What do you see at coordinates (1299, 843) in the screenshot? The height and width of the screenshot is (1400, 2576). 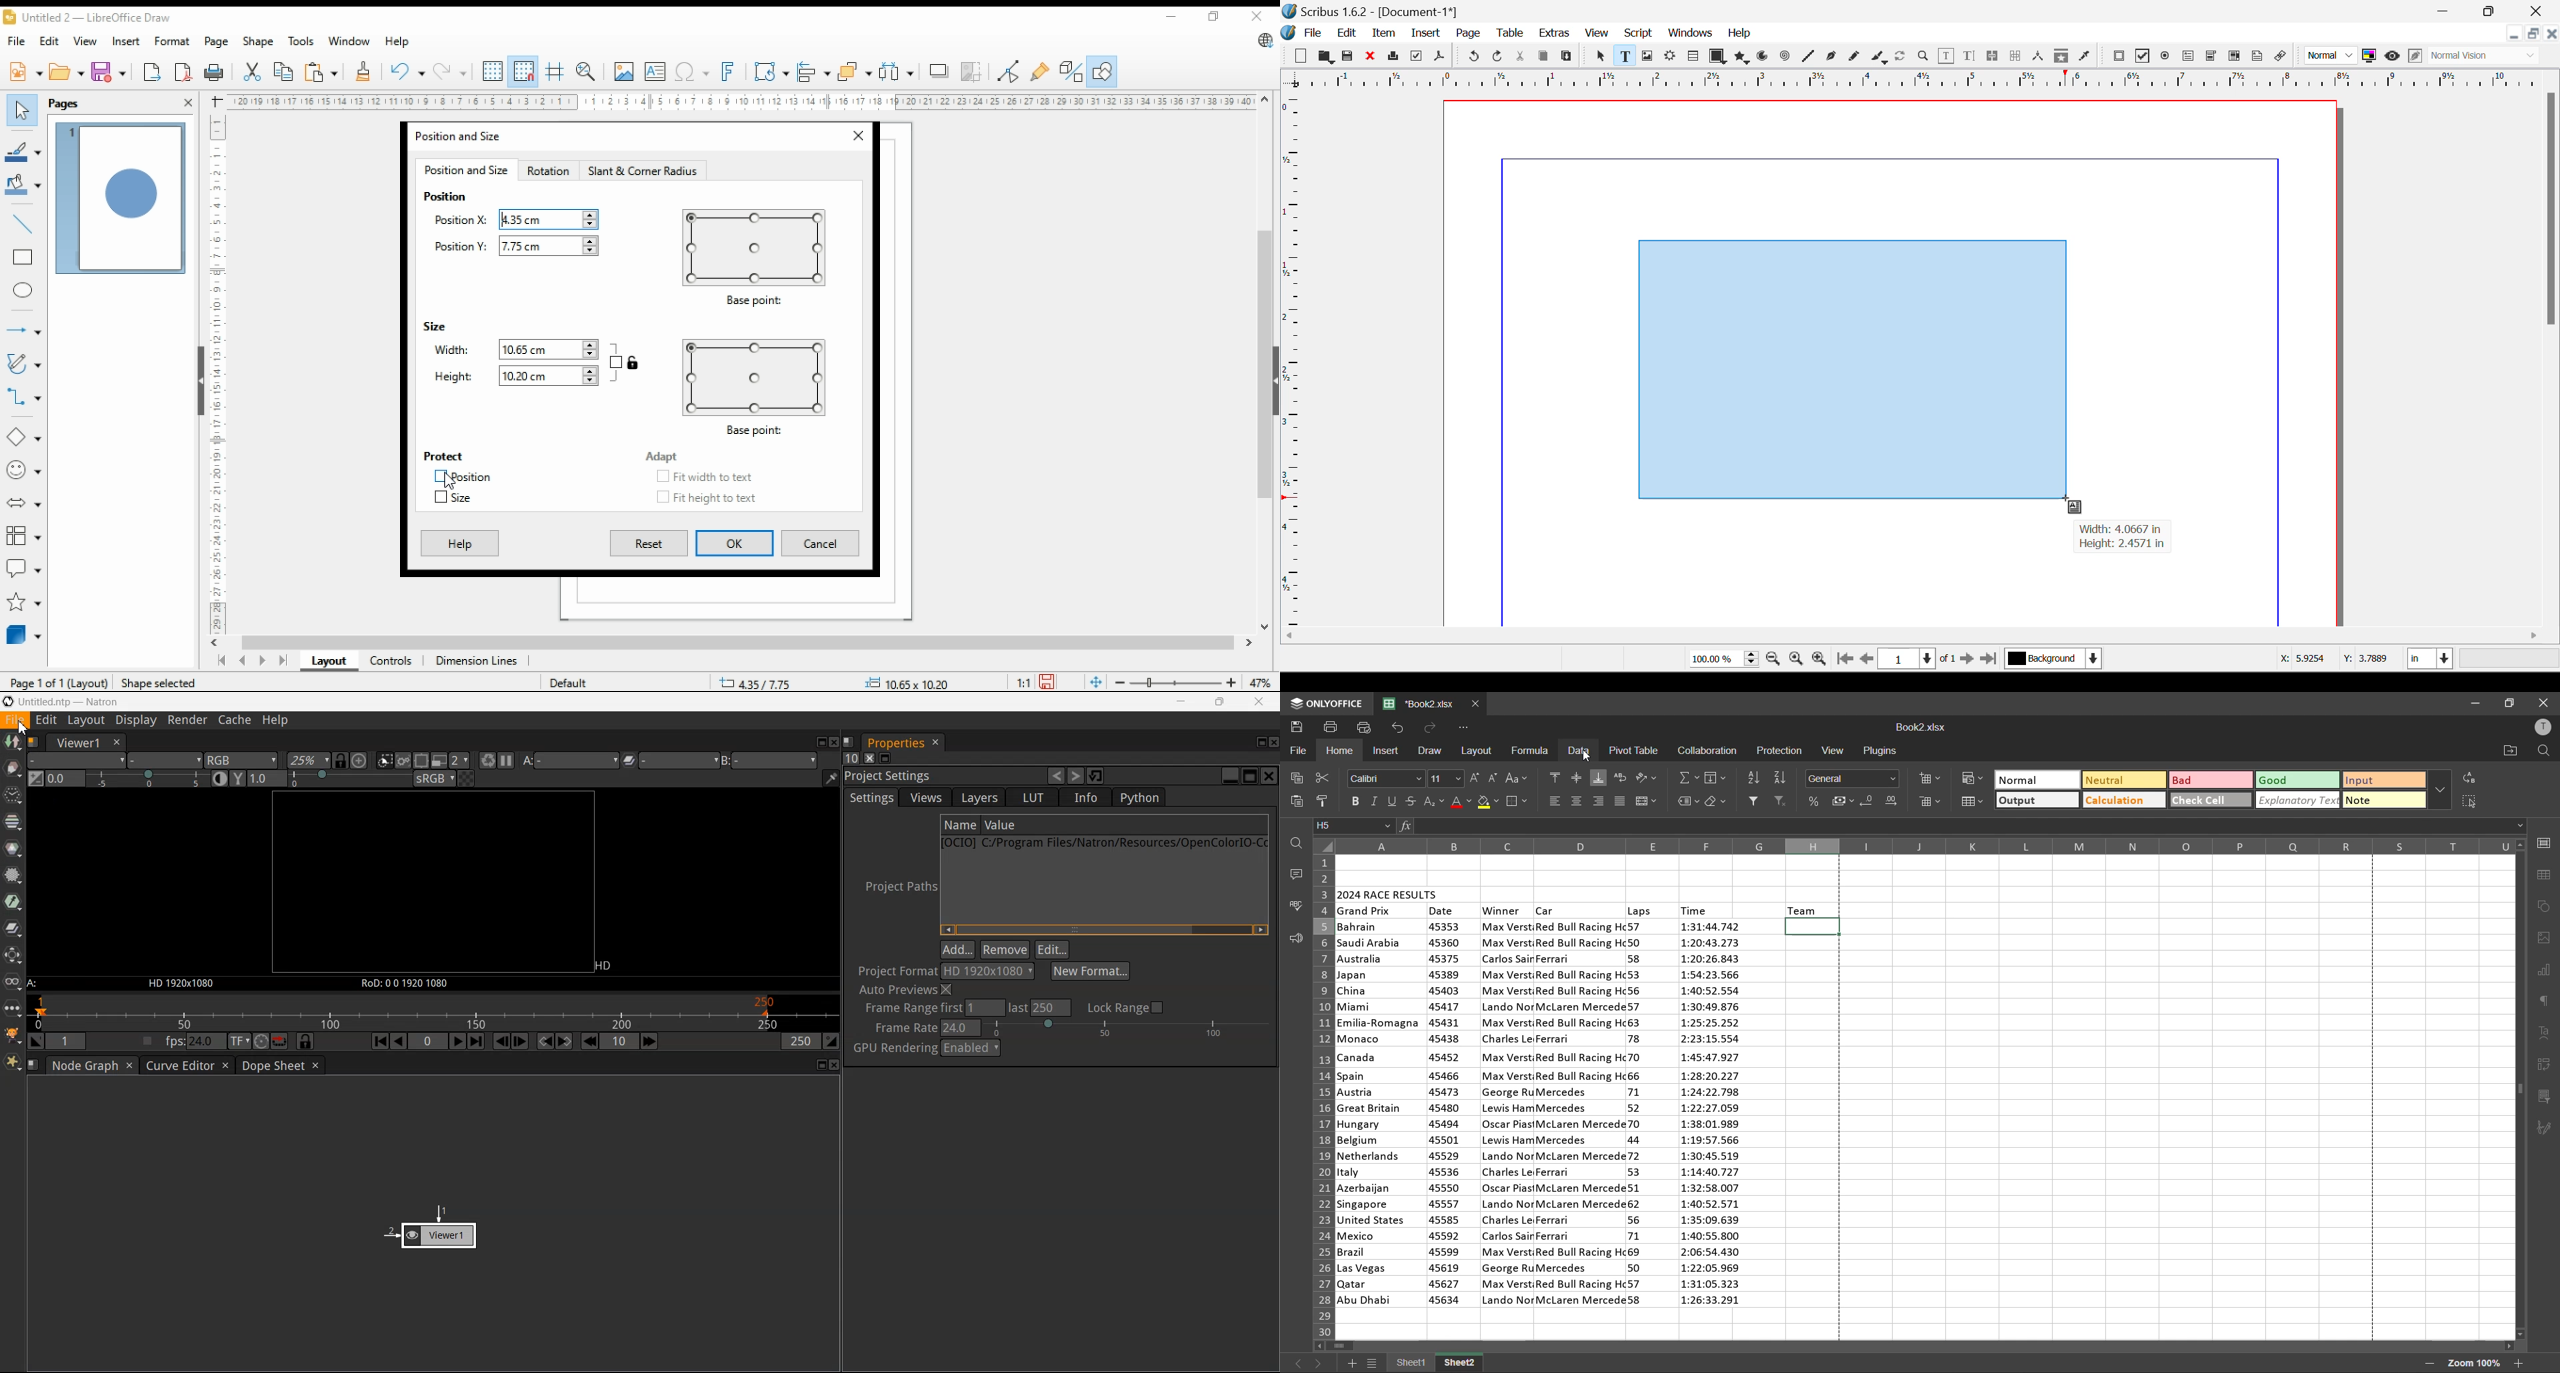 I see `find` at bounding box center [1299, 843].